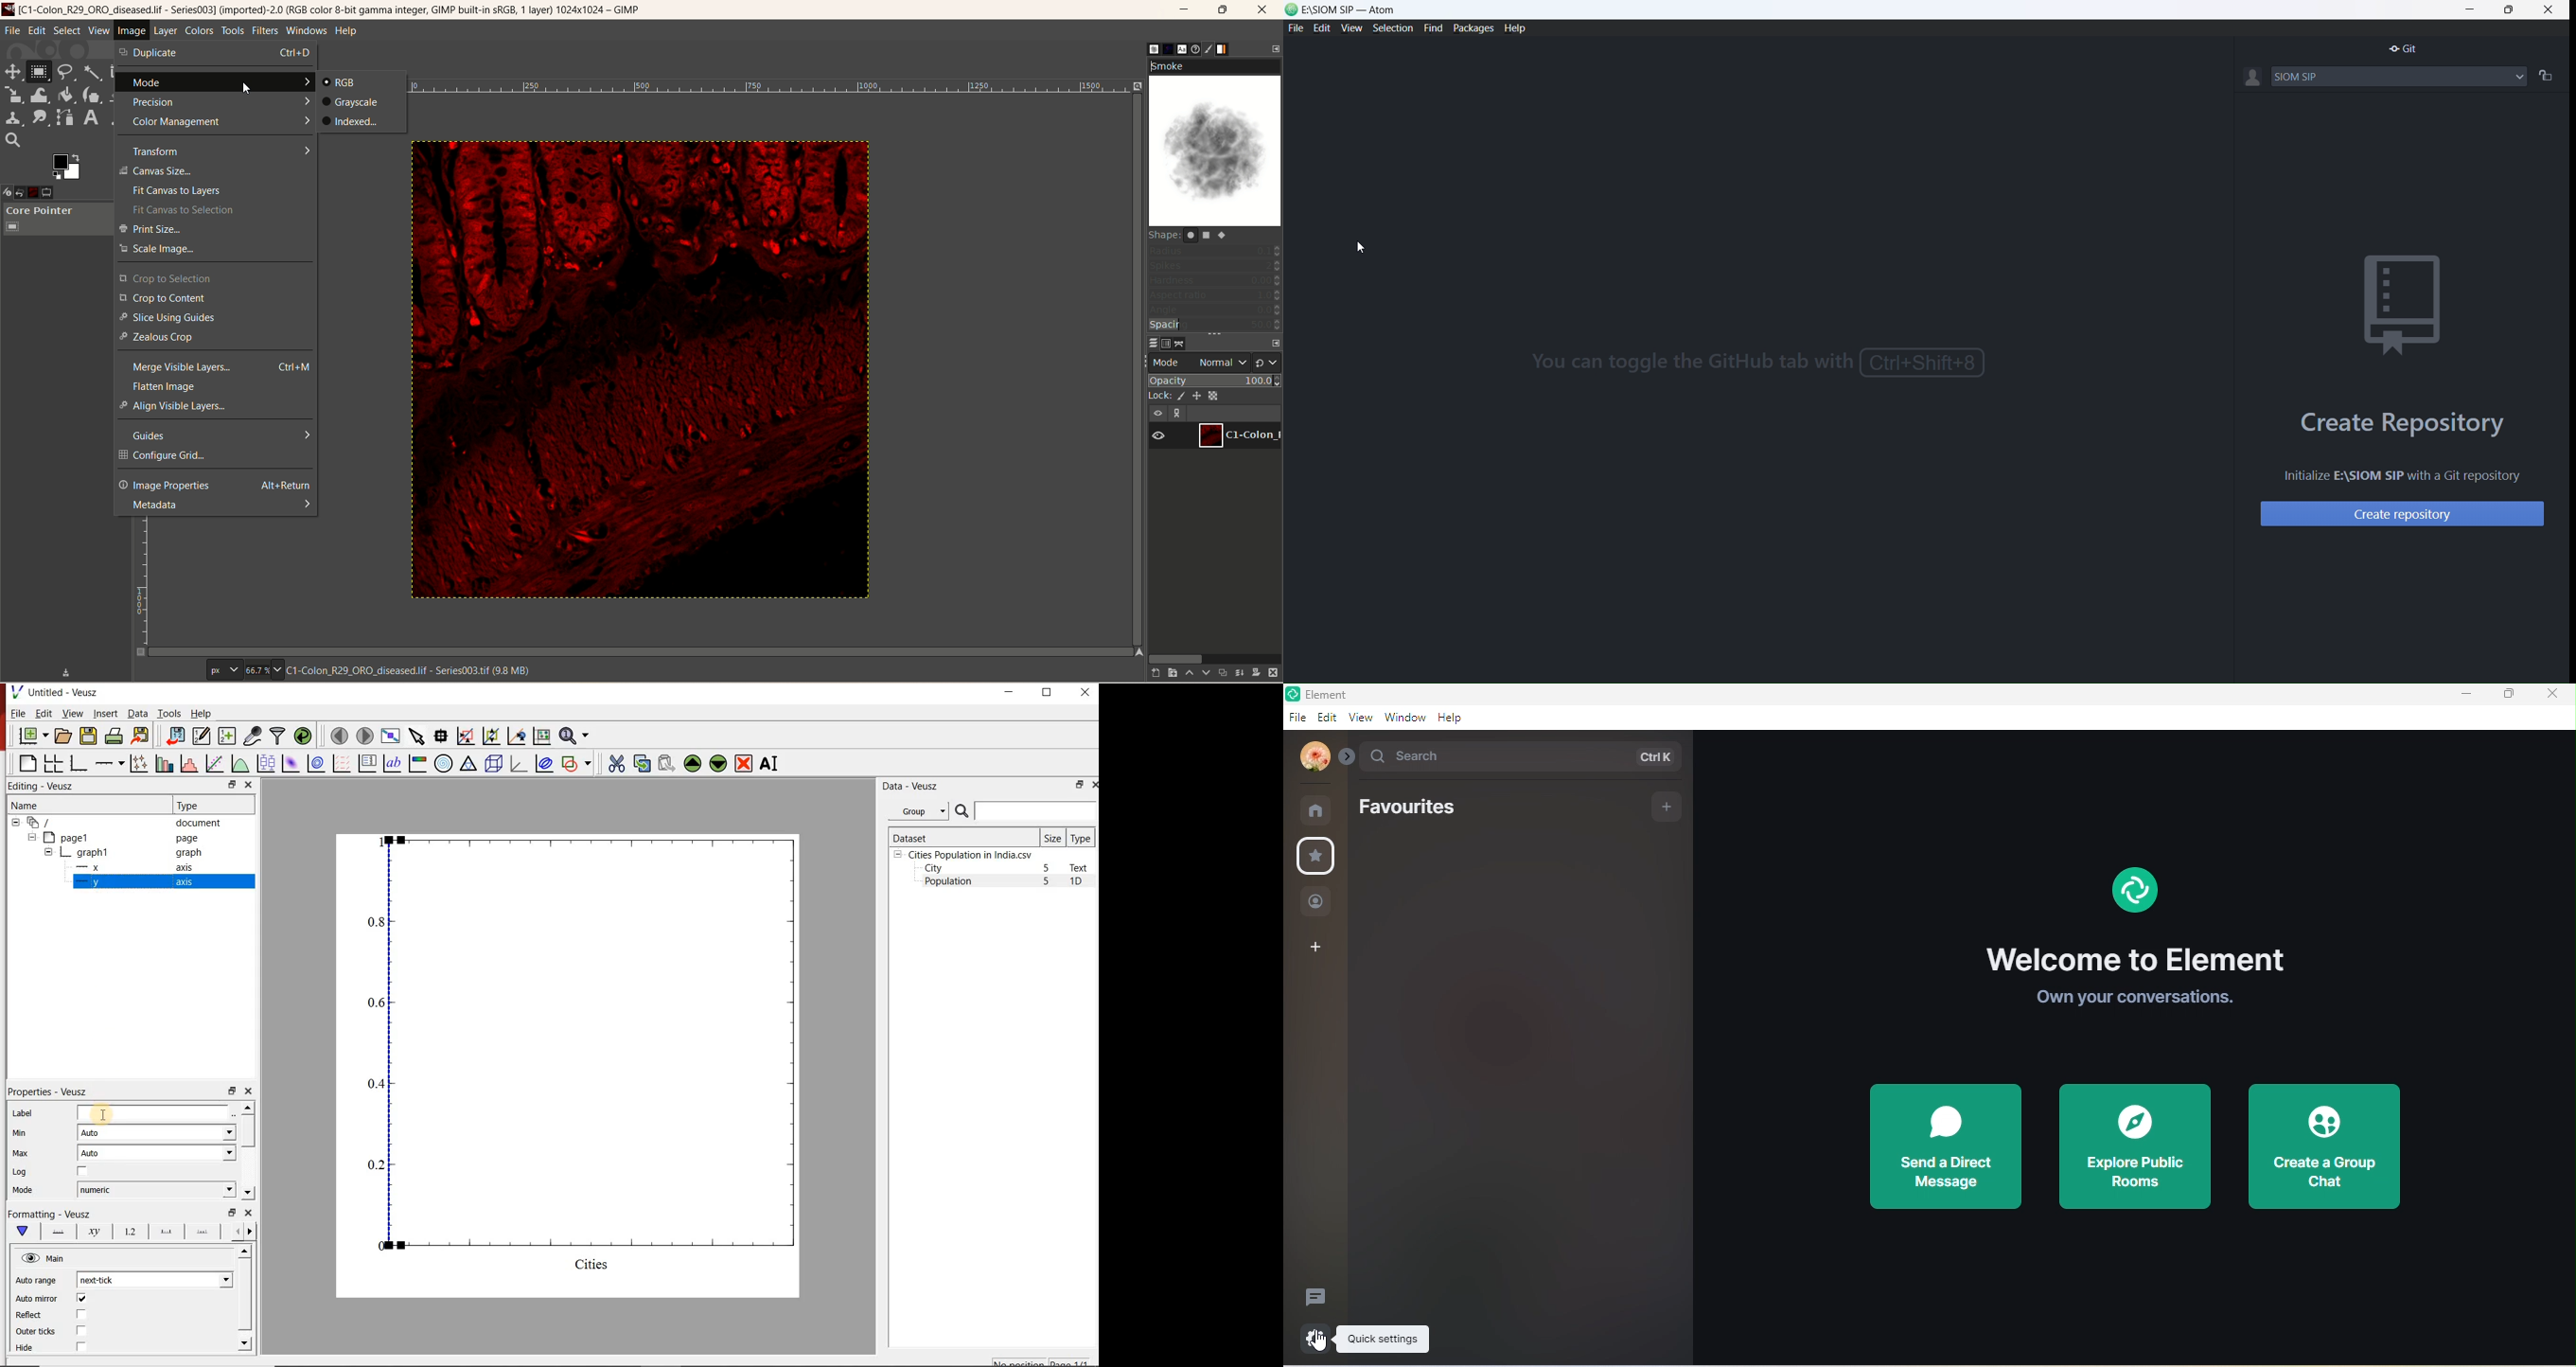 This screenshot has height=1372, width=2576. Describe the element at coordinates (2135, 960) in the screenshot. I see `welcome to element` at that location.